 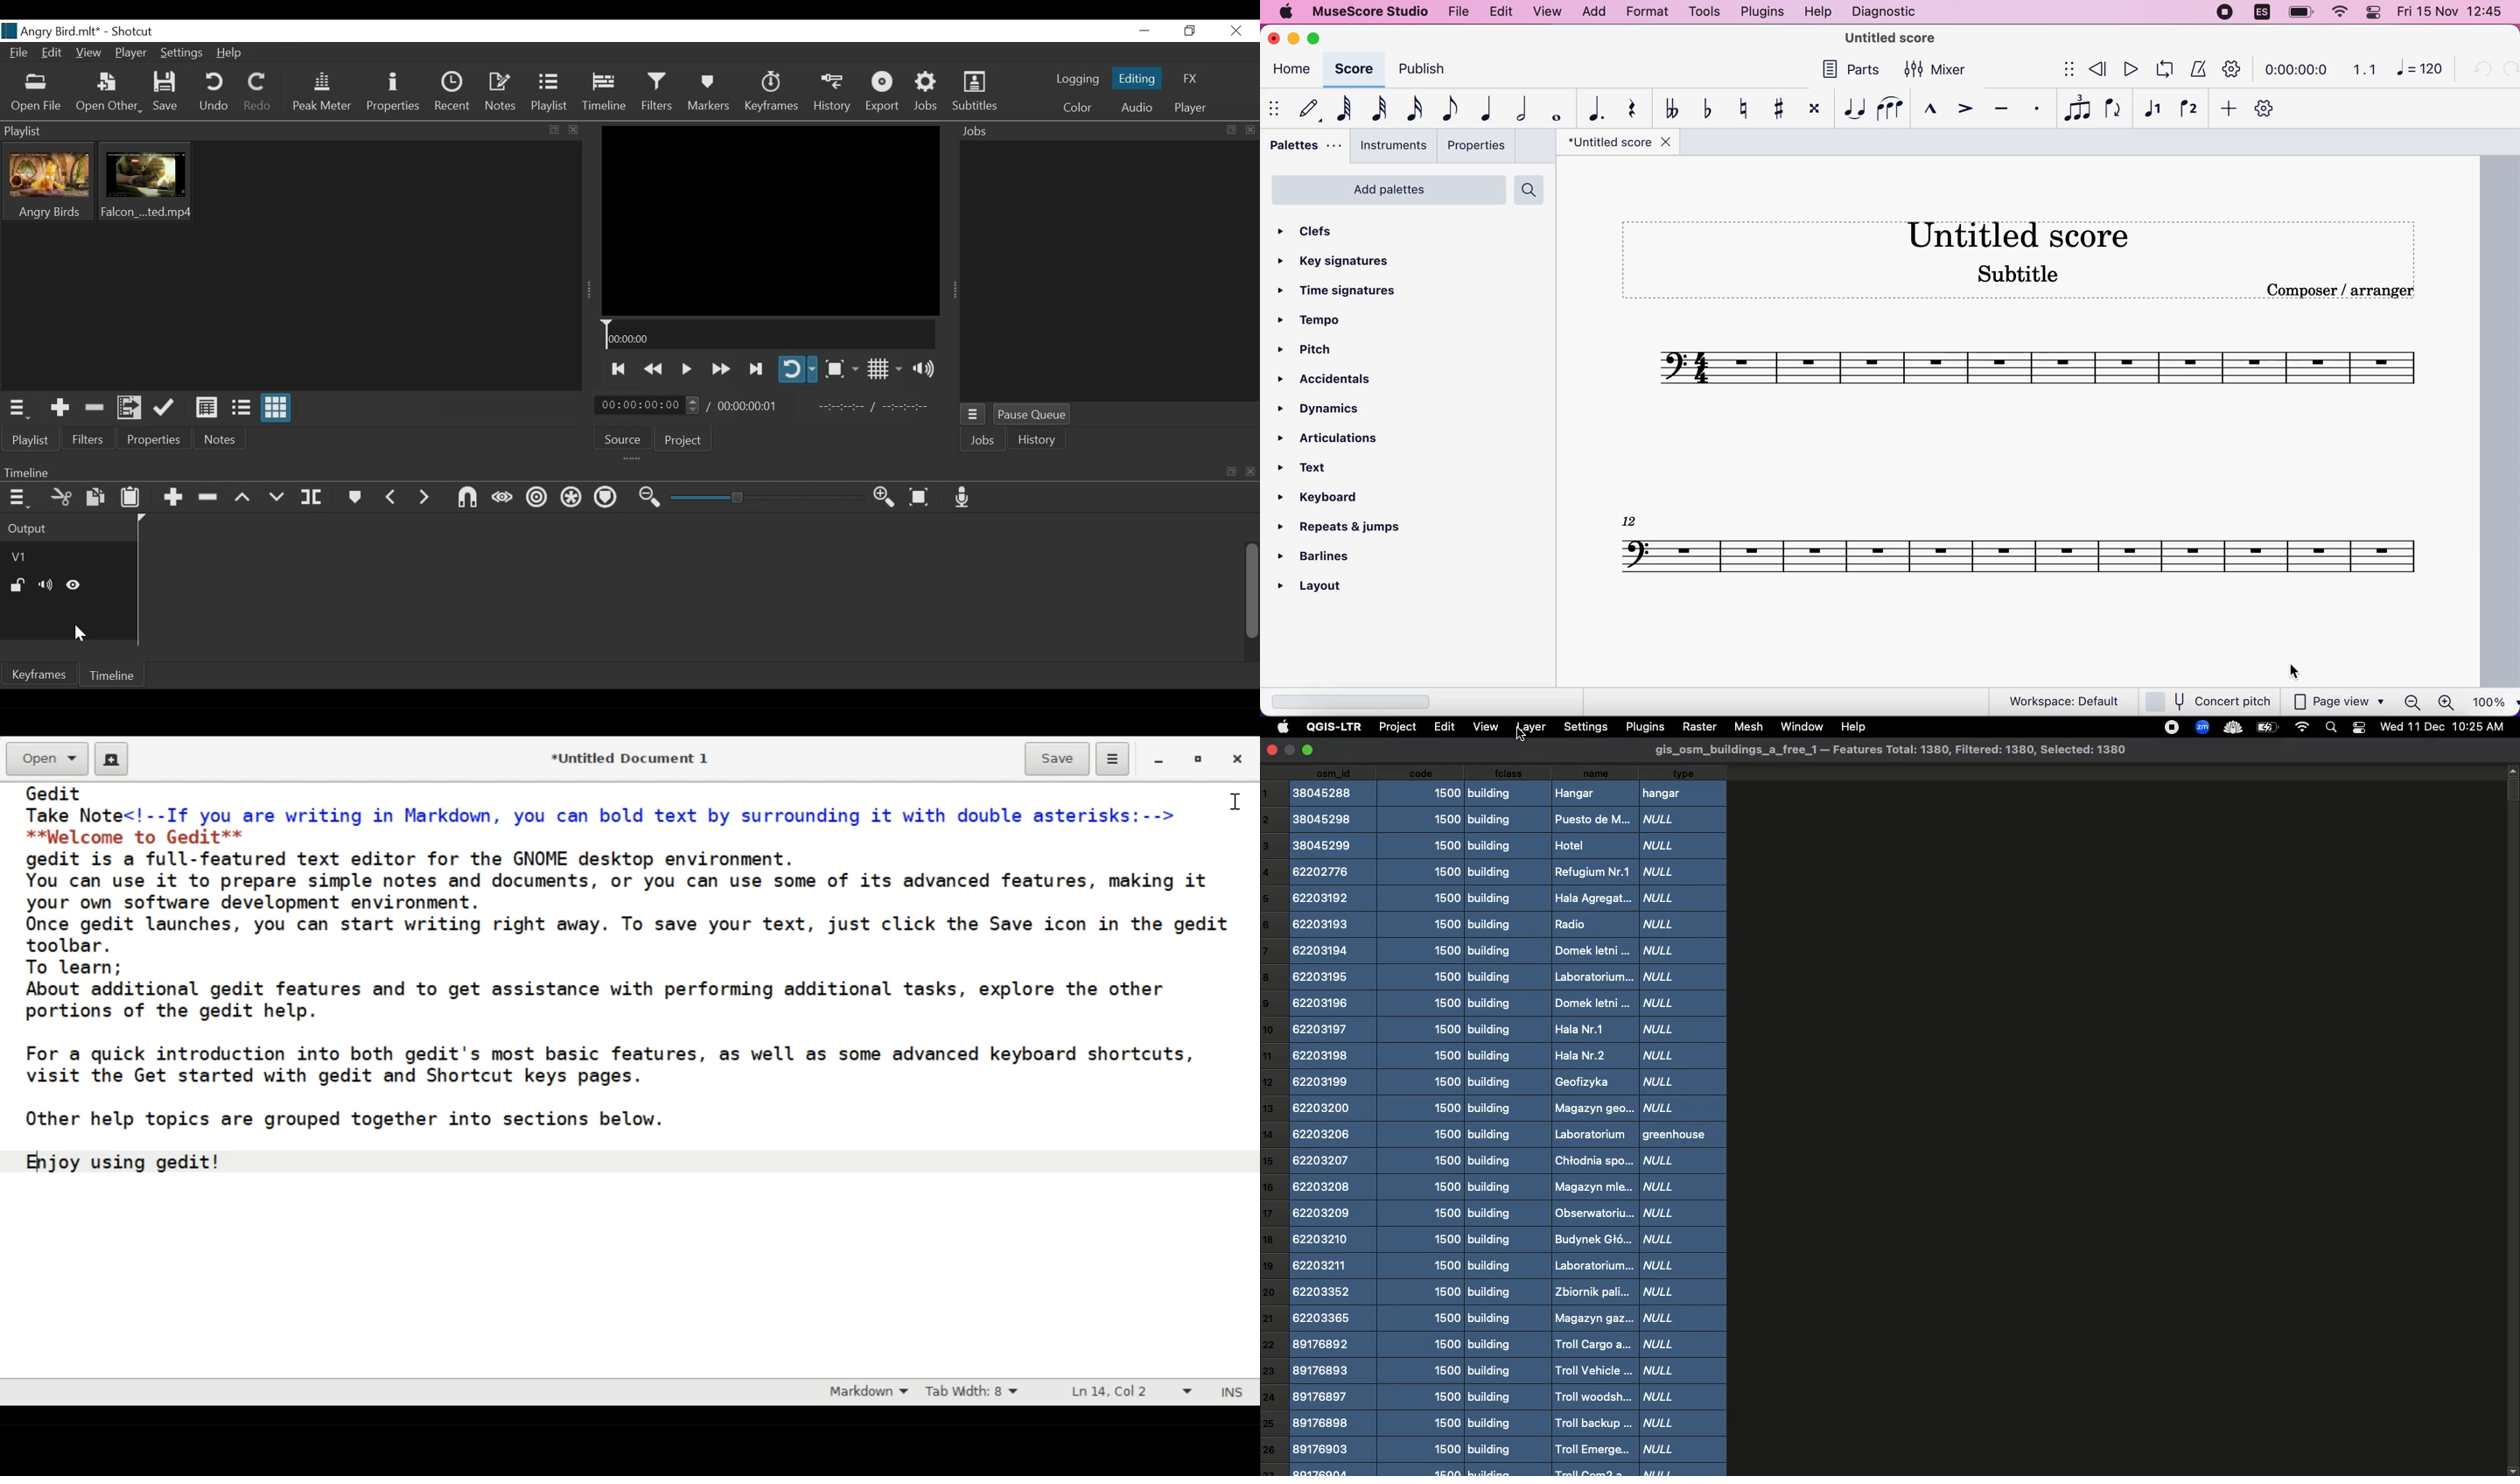 I want to click on Restore, so click(x=1191, y=30).